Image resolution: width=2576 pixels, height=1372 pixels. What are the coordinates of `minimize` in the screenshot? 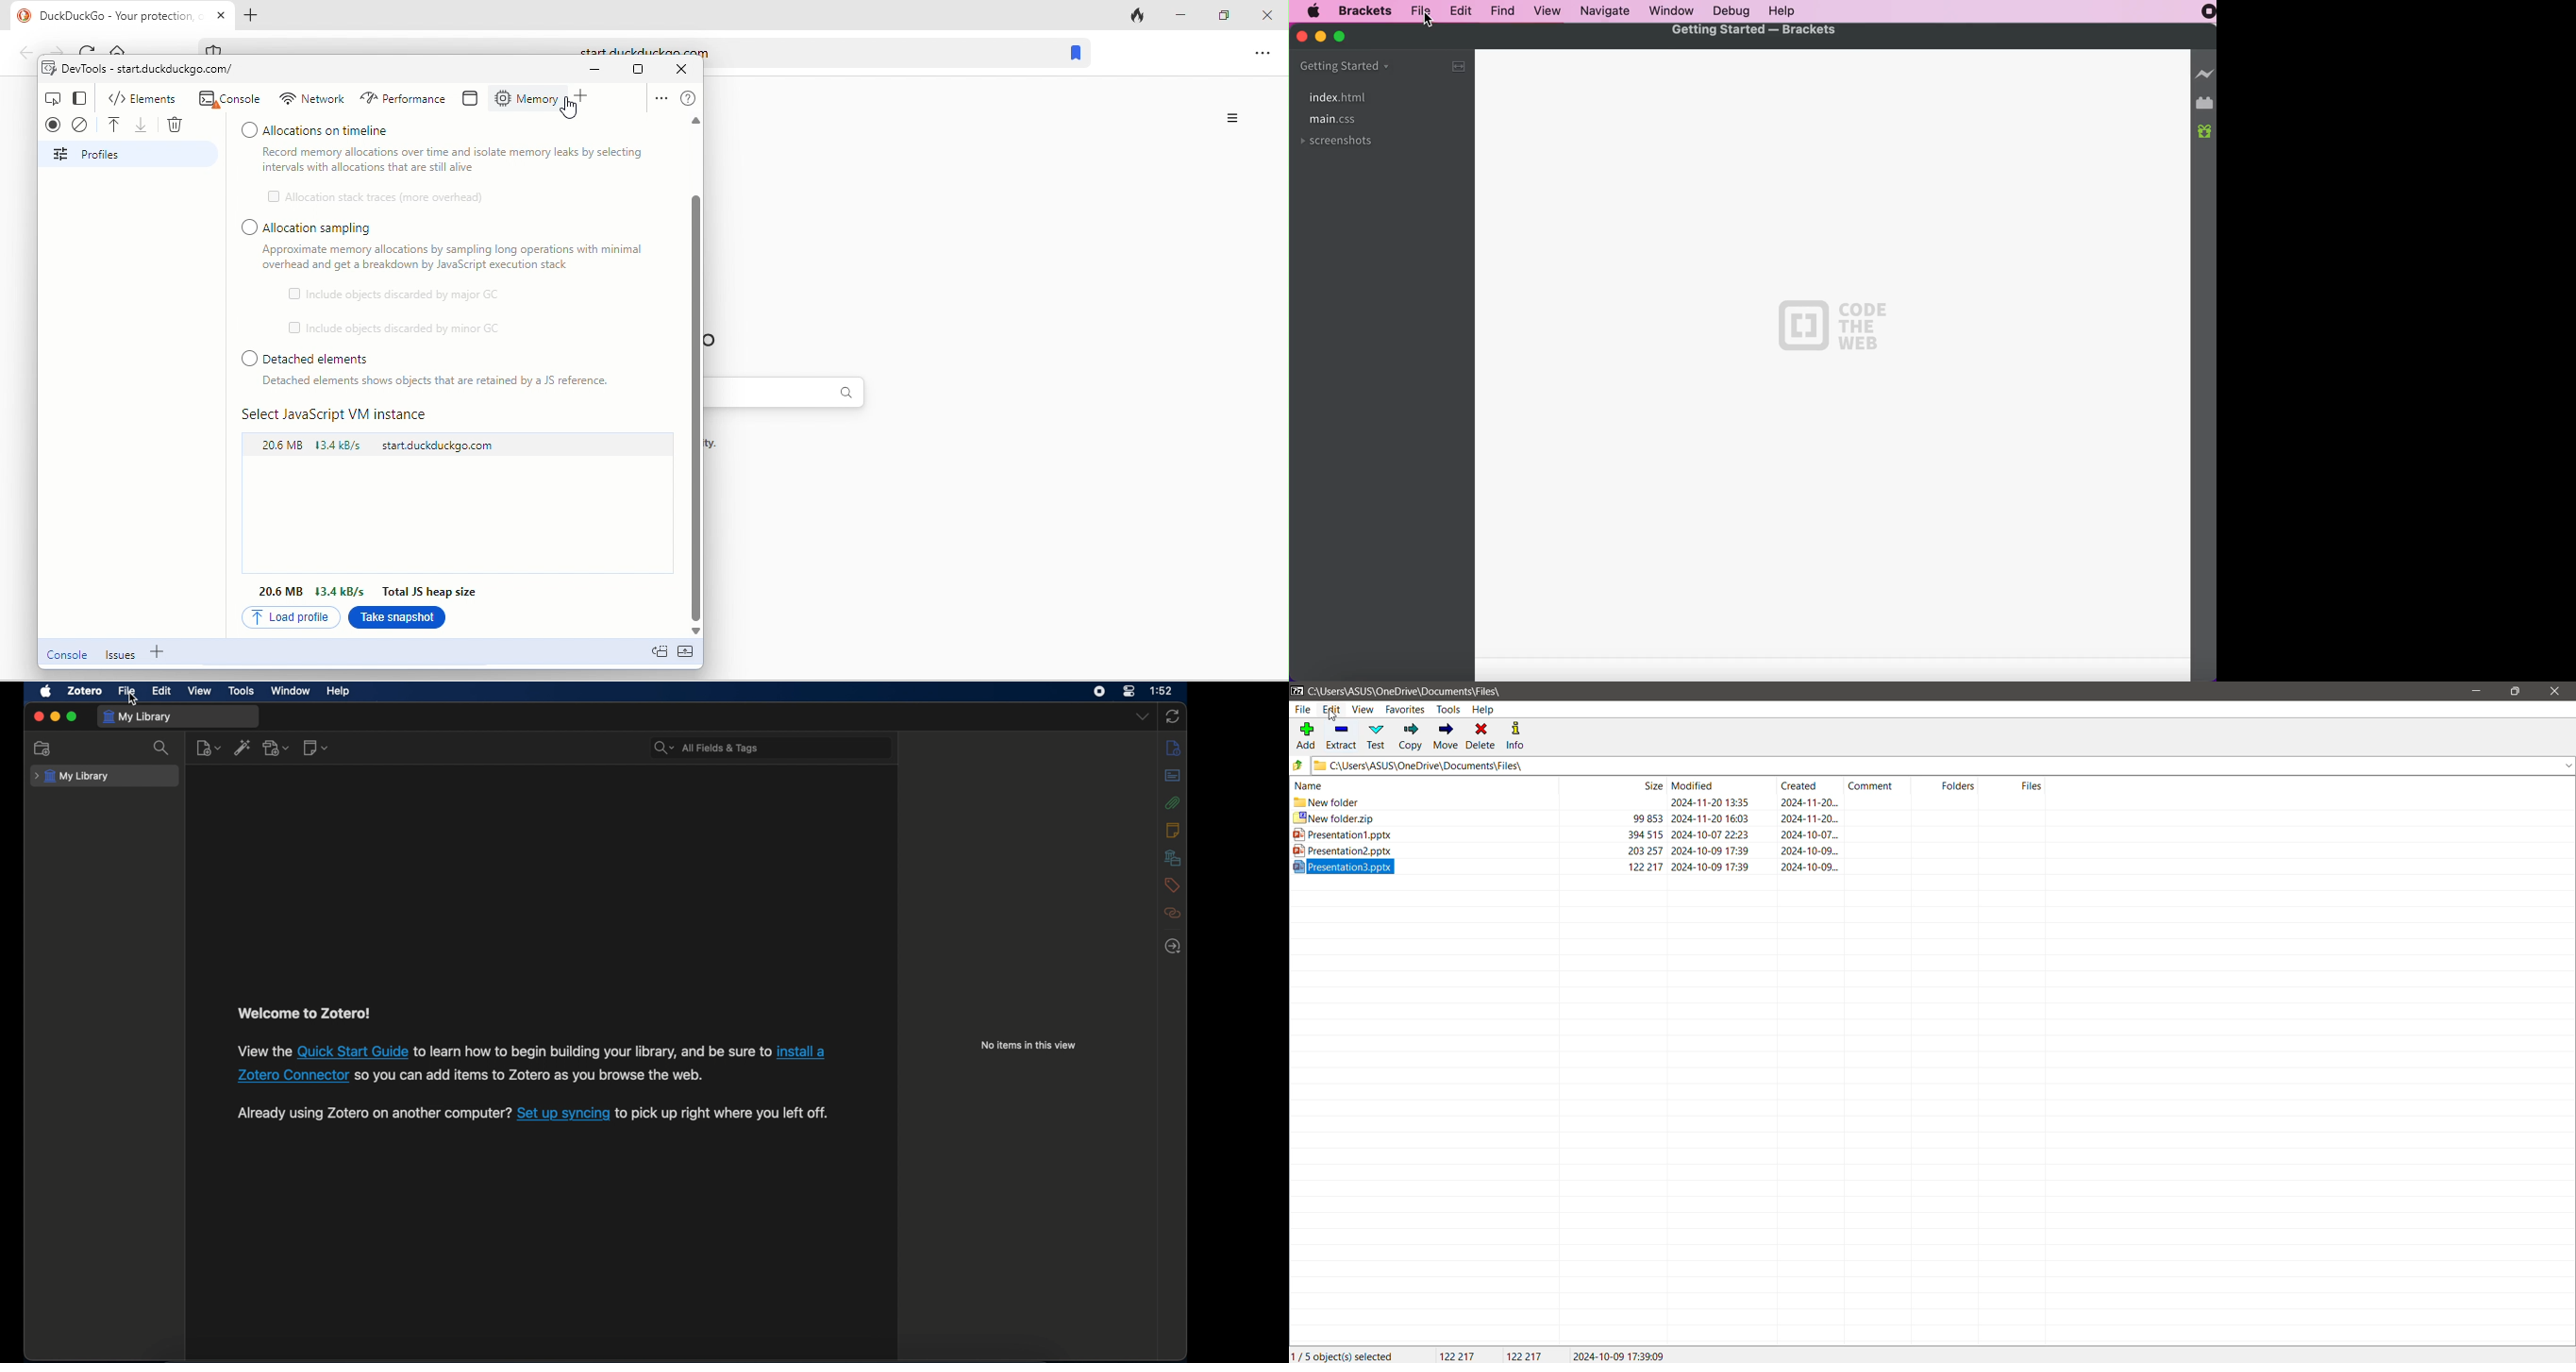 It's located at (1321, 39).